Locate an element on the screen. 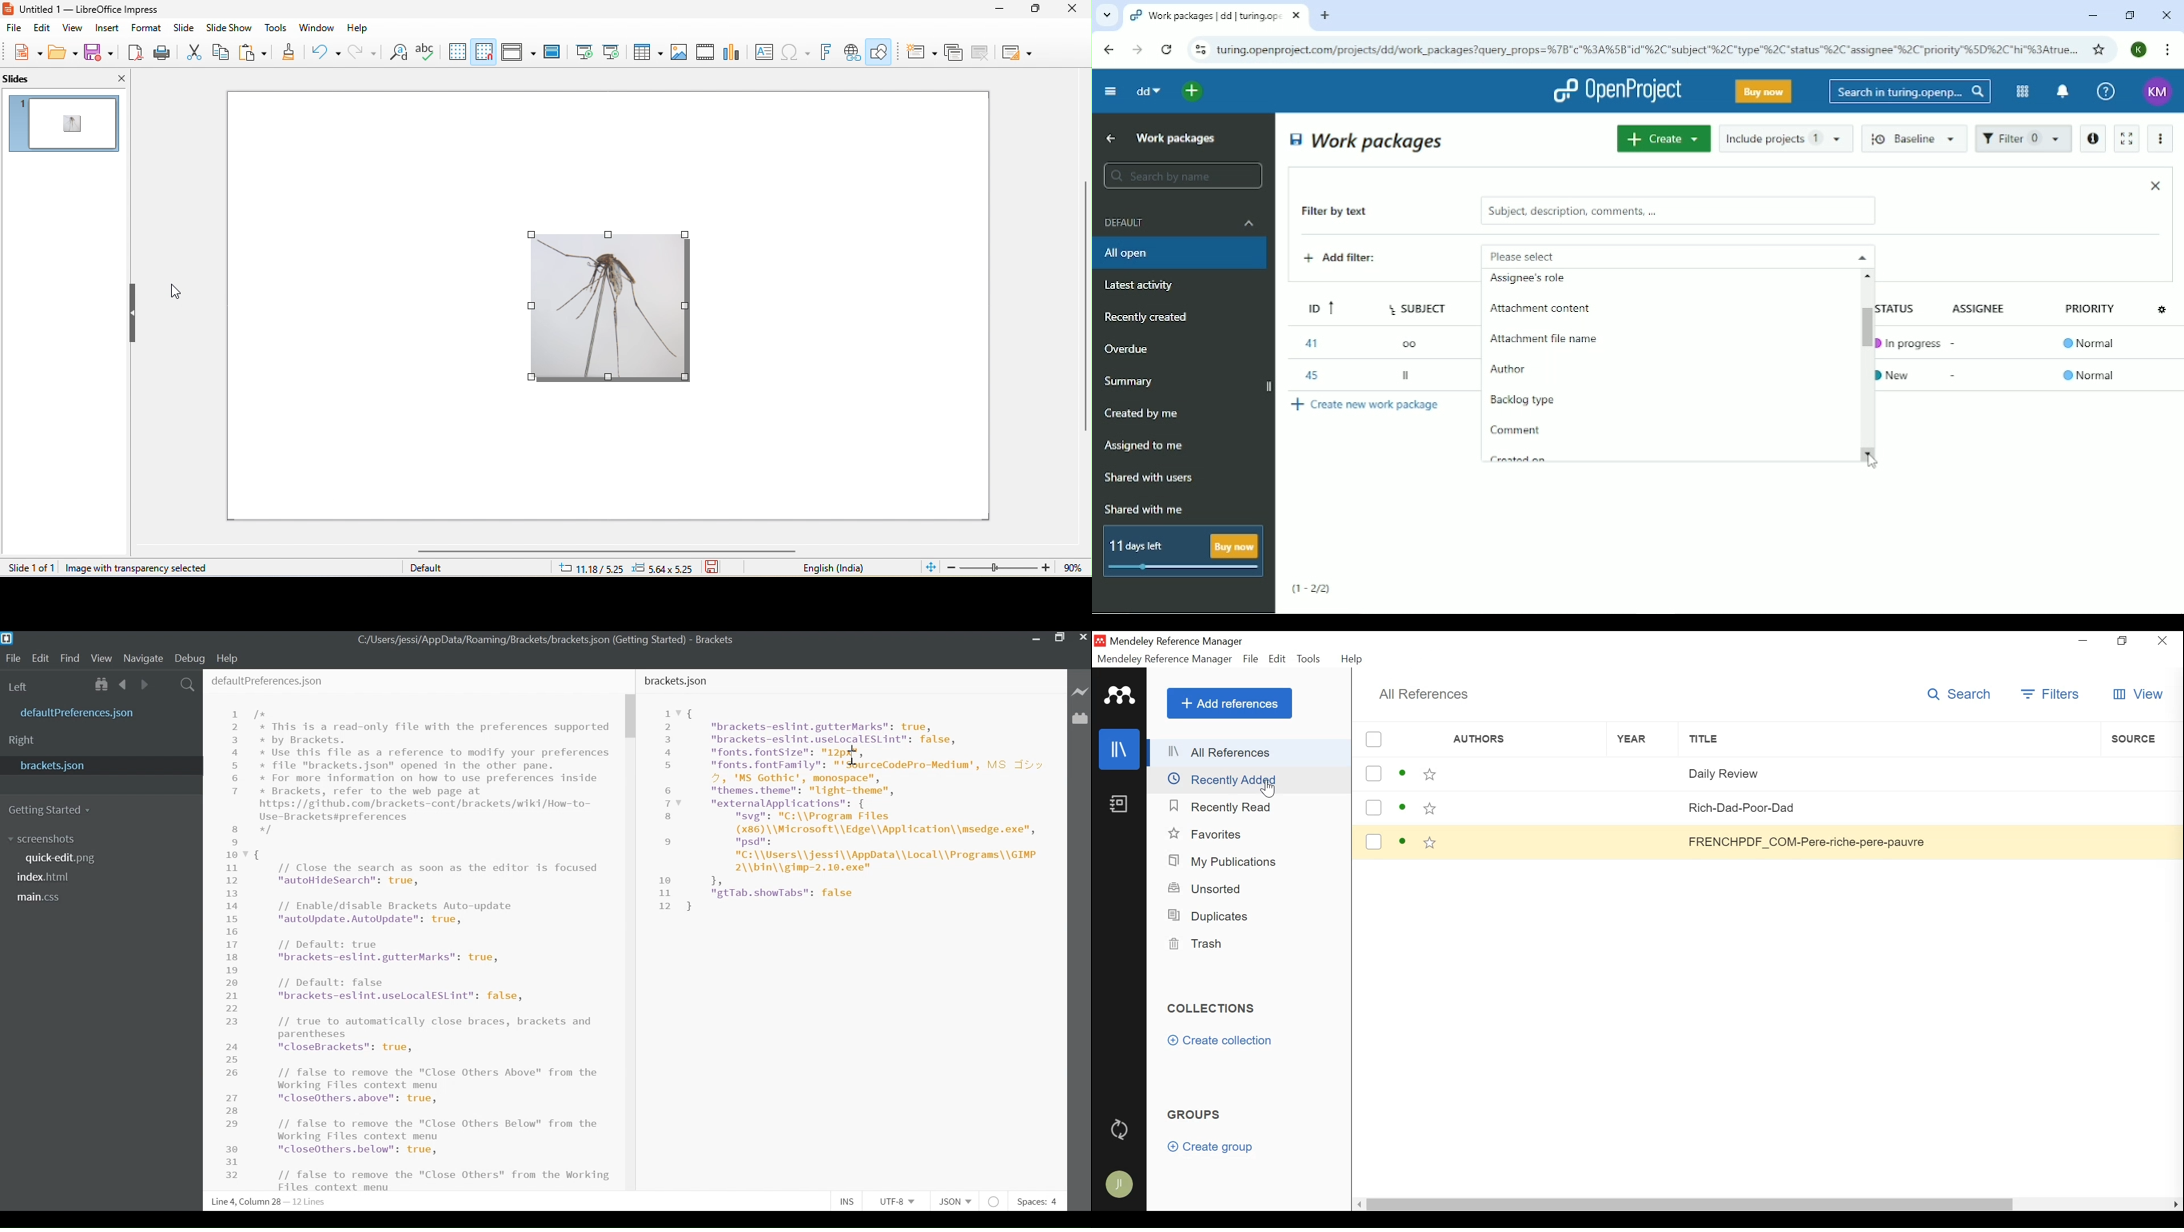  Back is located at coordinates (1108, 49).